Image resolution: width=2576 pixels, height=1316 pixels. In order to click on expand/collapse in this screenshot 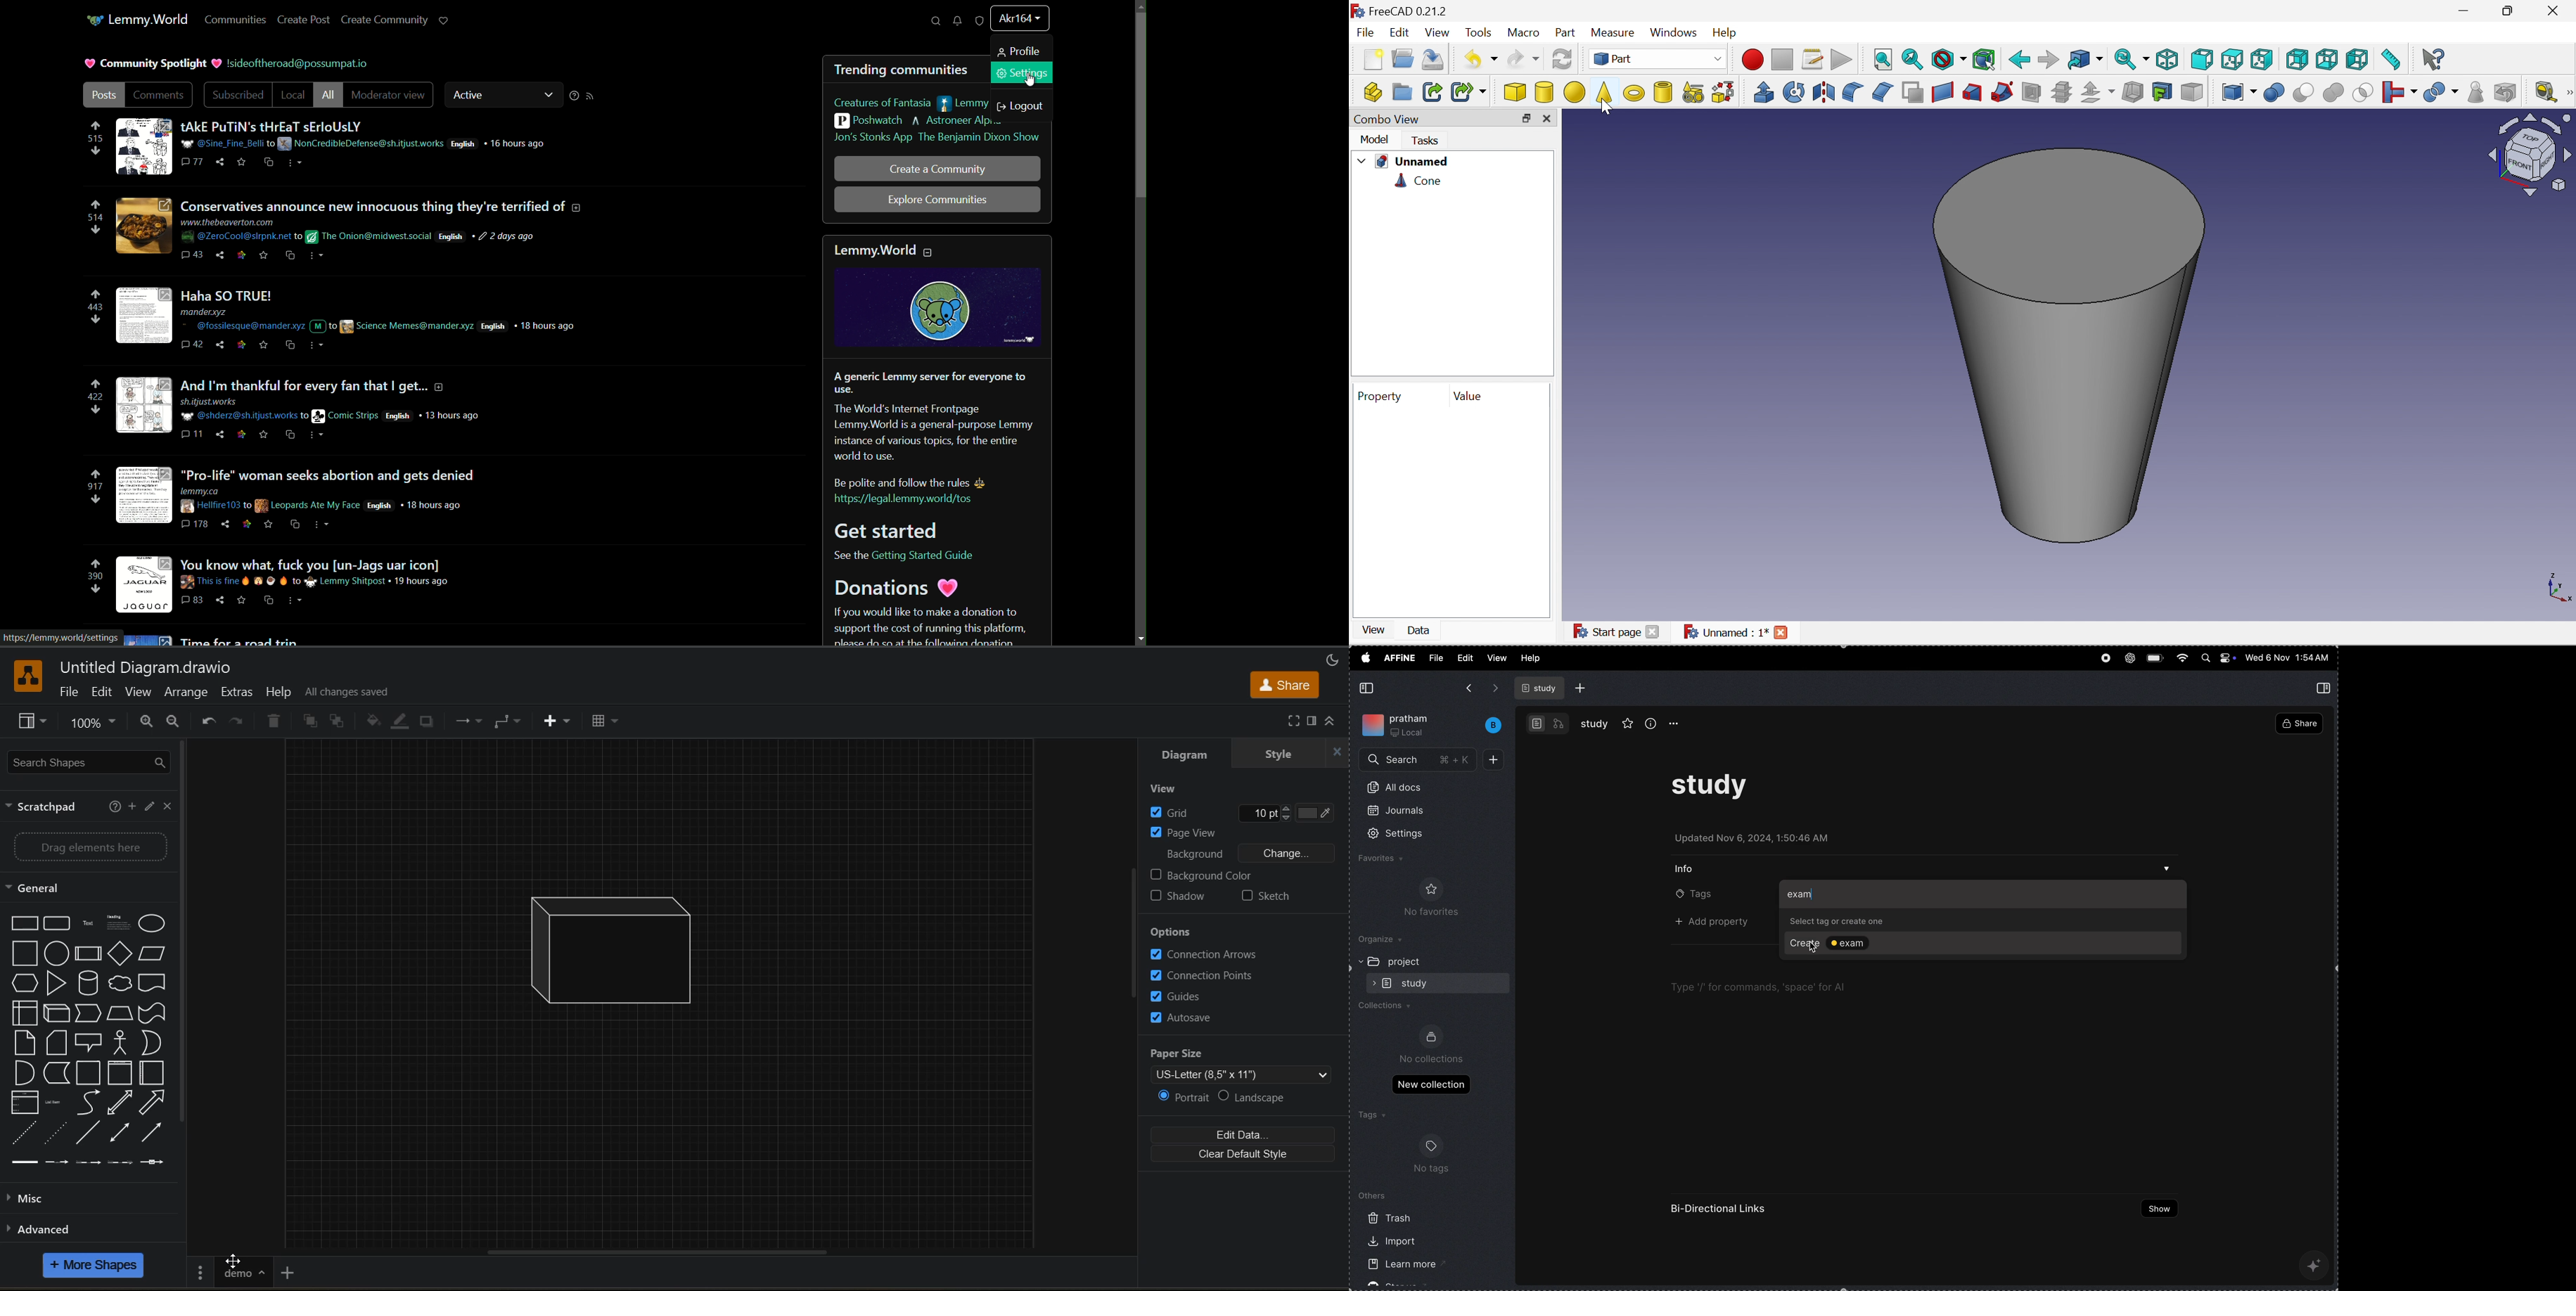, I will do `click(1358, 961)`.